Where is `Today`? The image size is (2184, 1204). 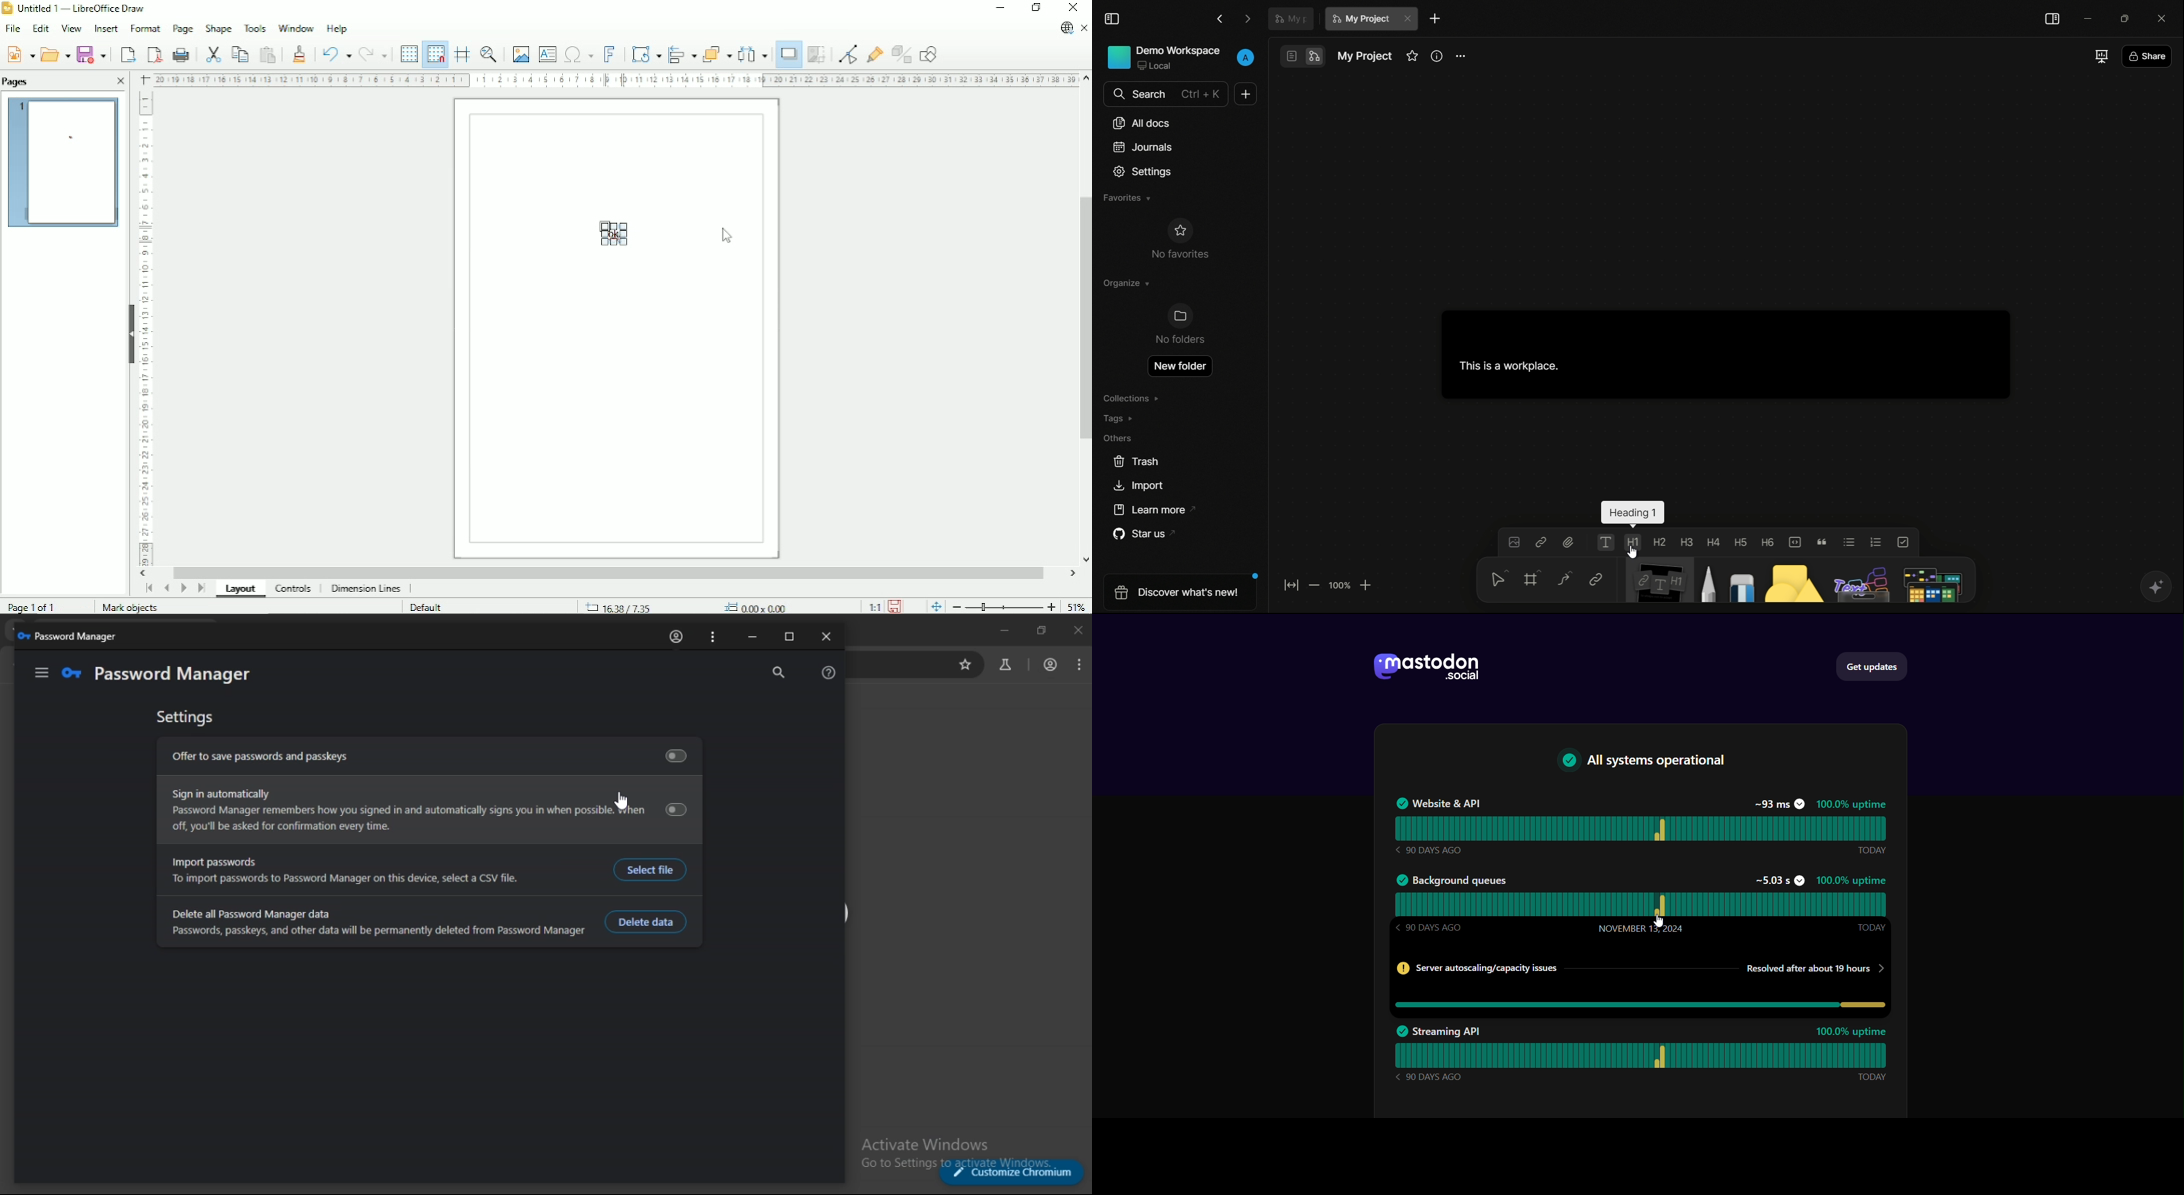
Today is located at coordinates (1871, 1078).